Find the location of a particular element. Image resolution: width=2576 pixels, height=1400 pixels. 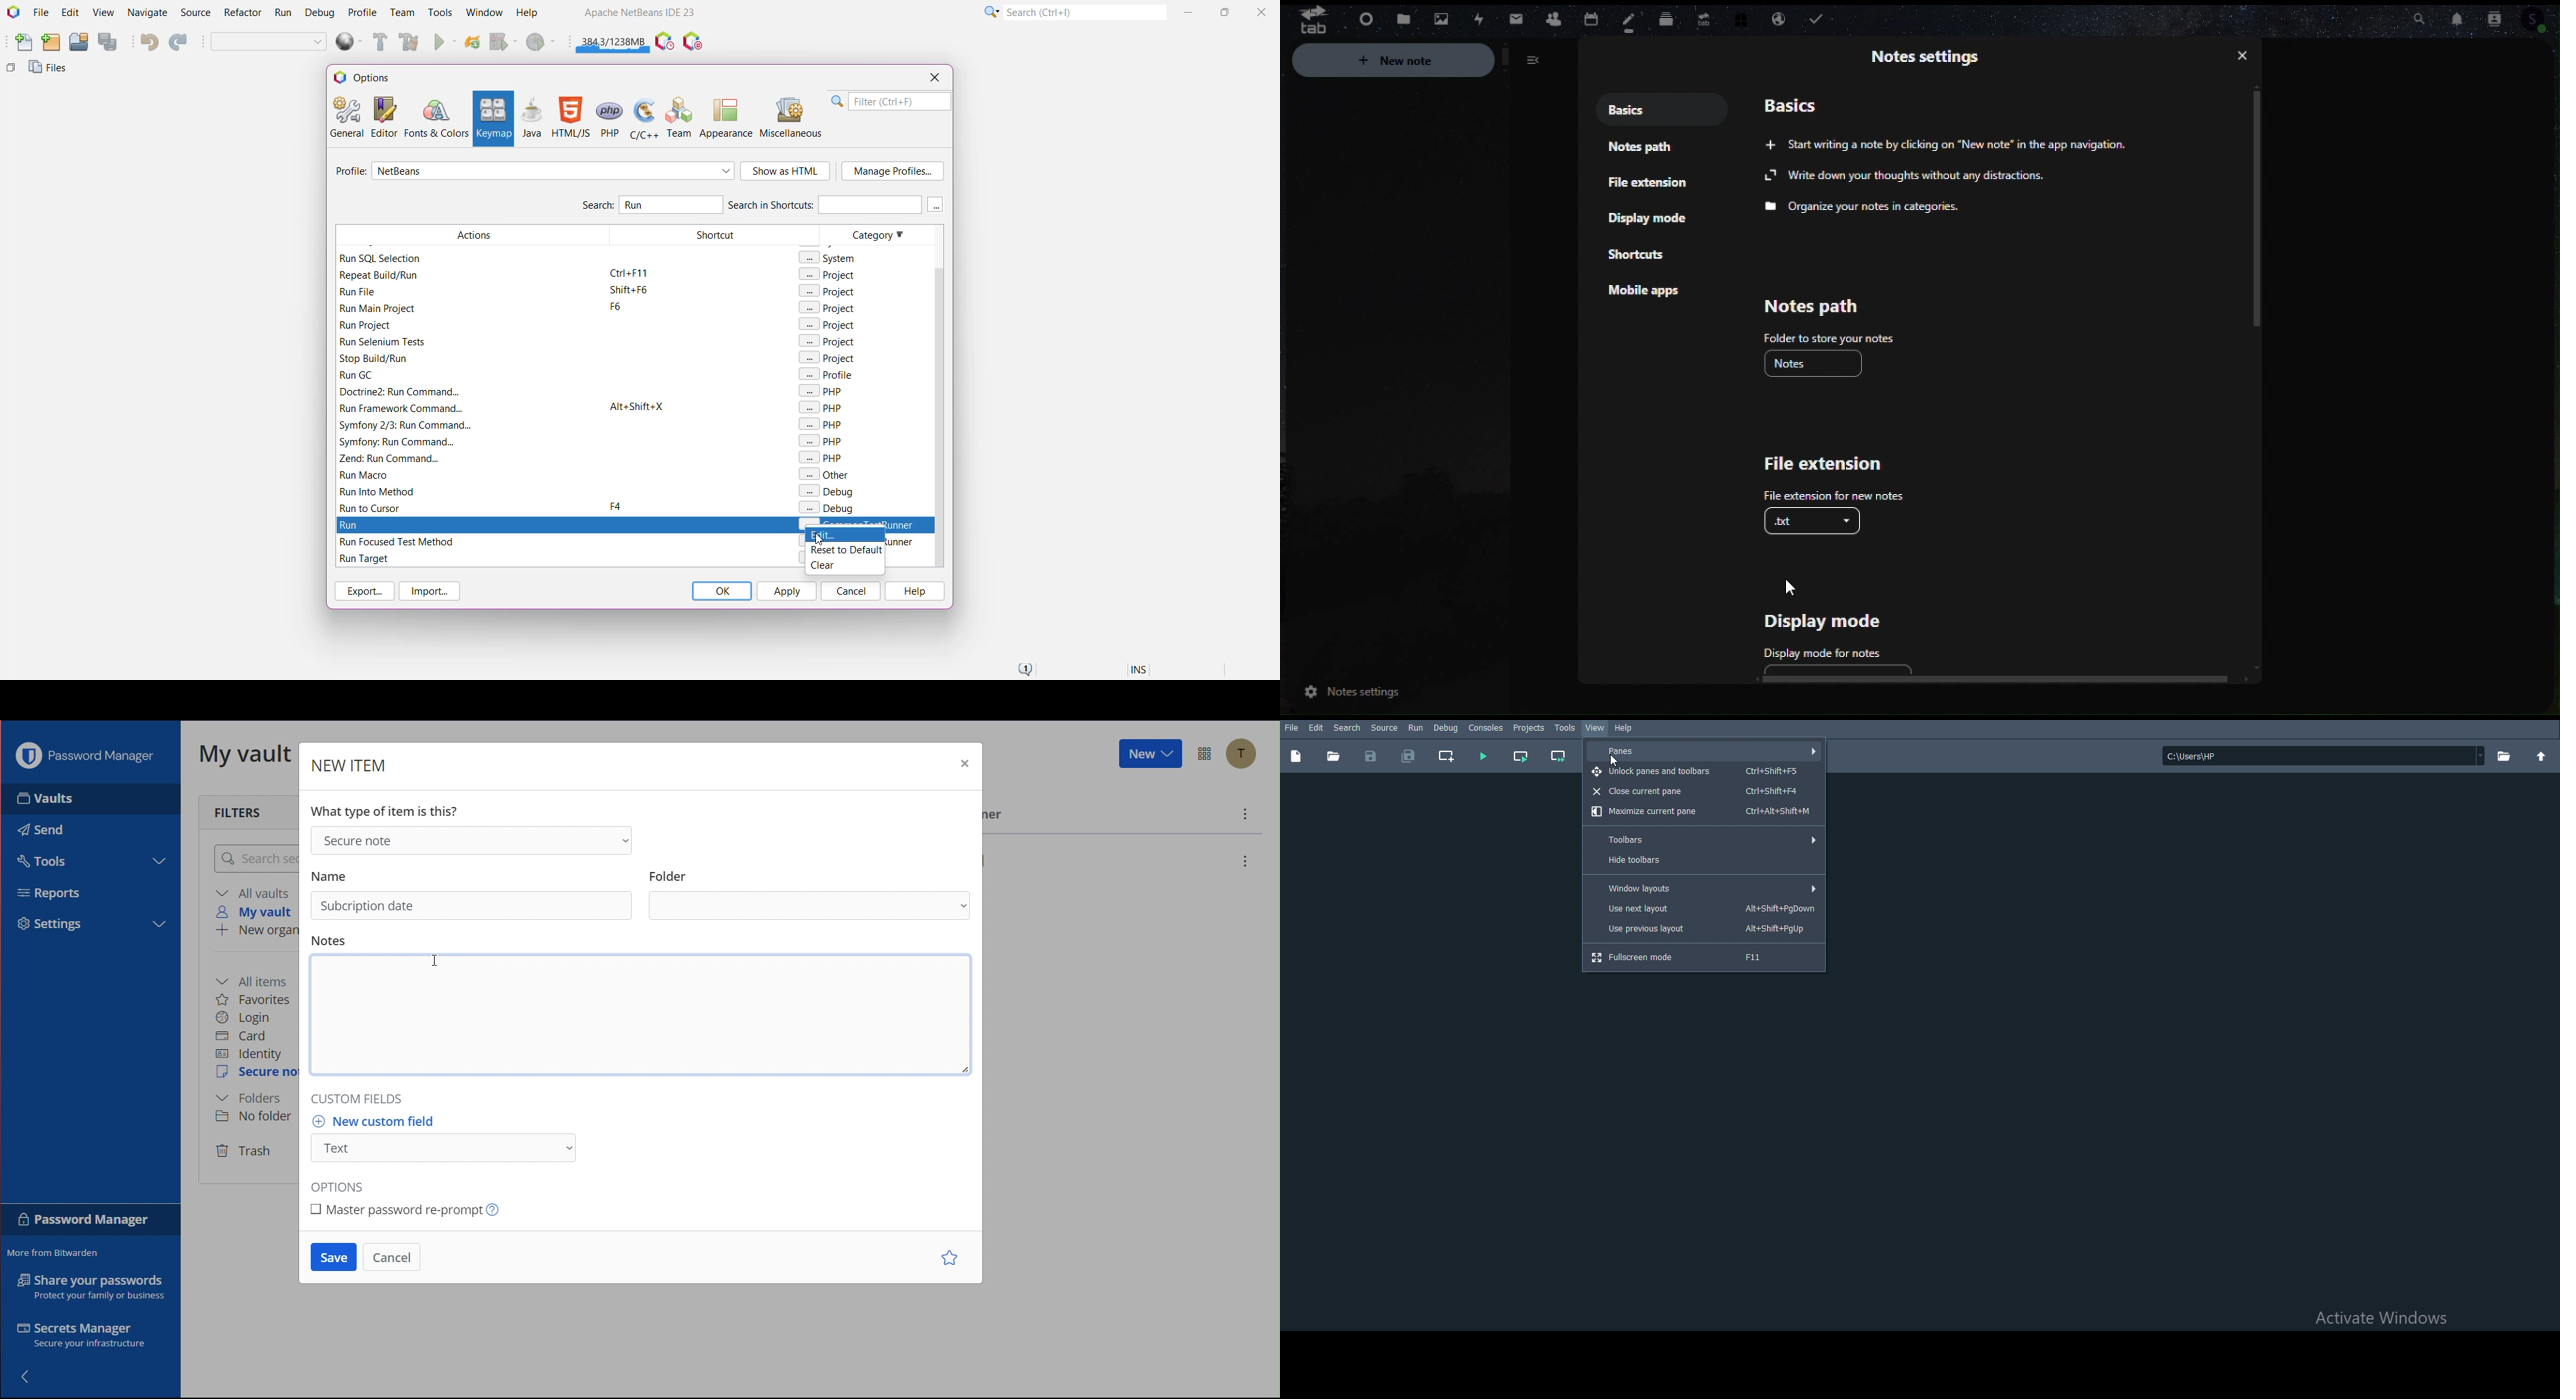

Browse a working directory is located at coordinates (2505, 756).